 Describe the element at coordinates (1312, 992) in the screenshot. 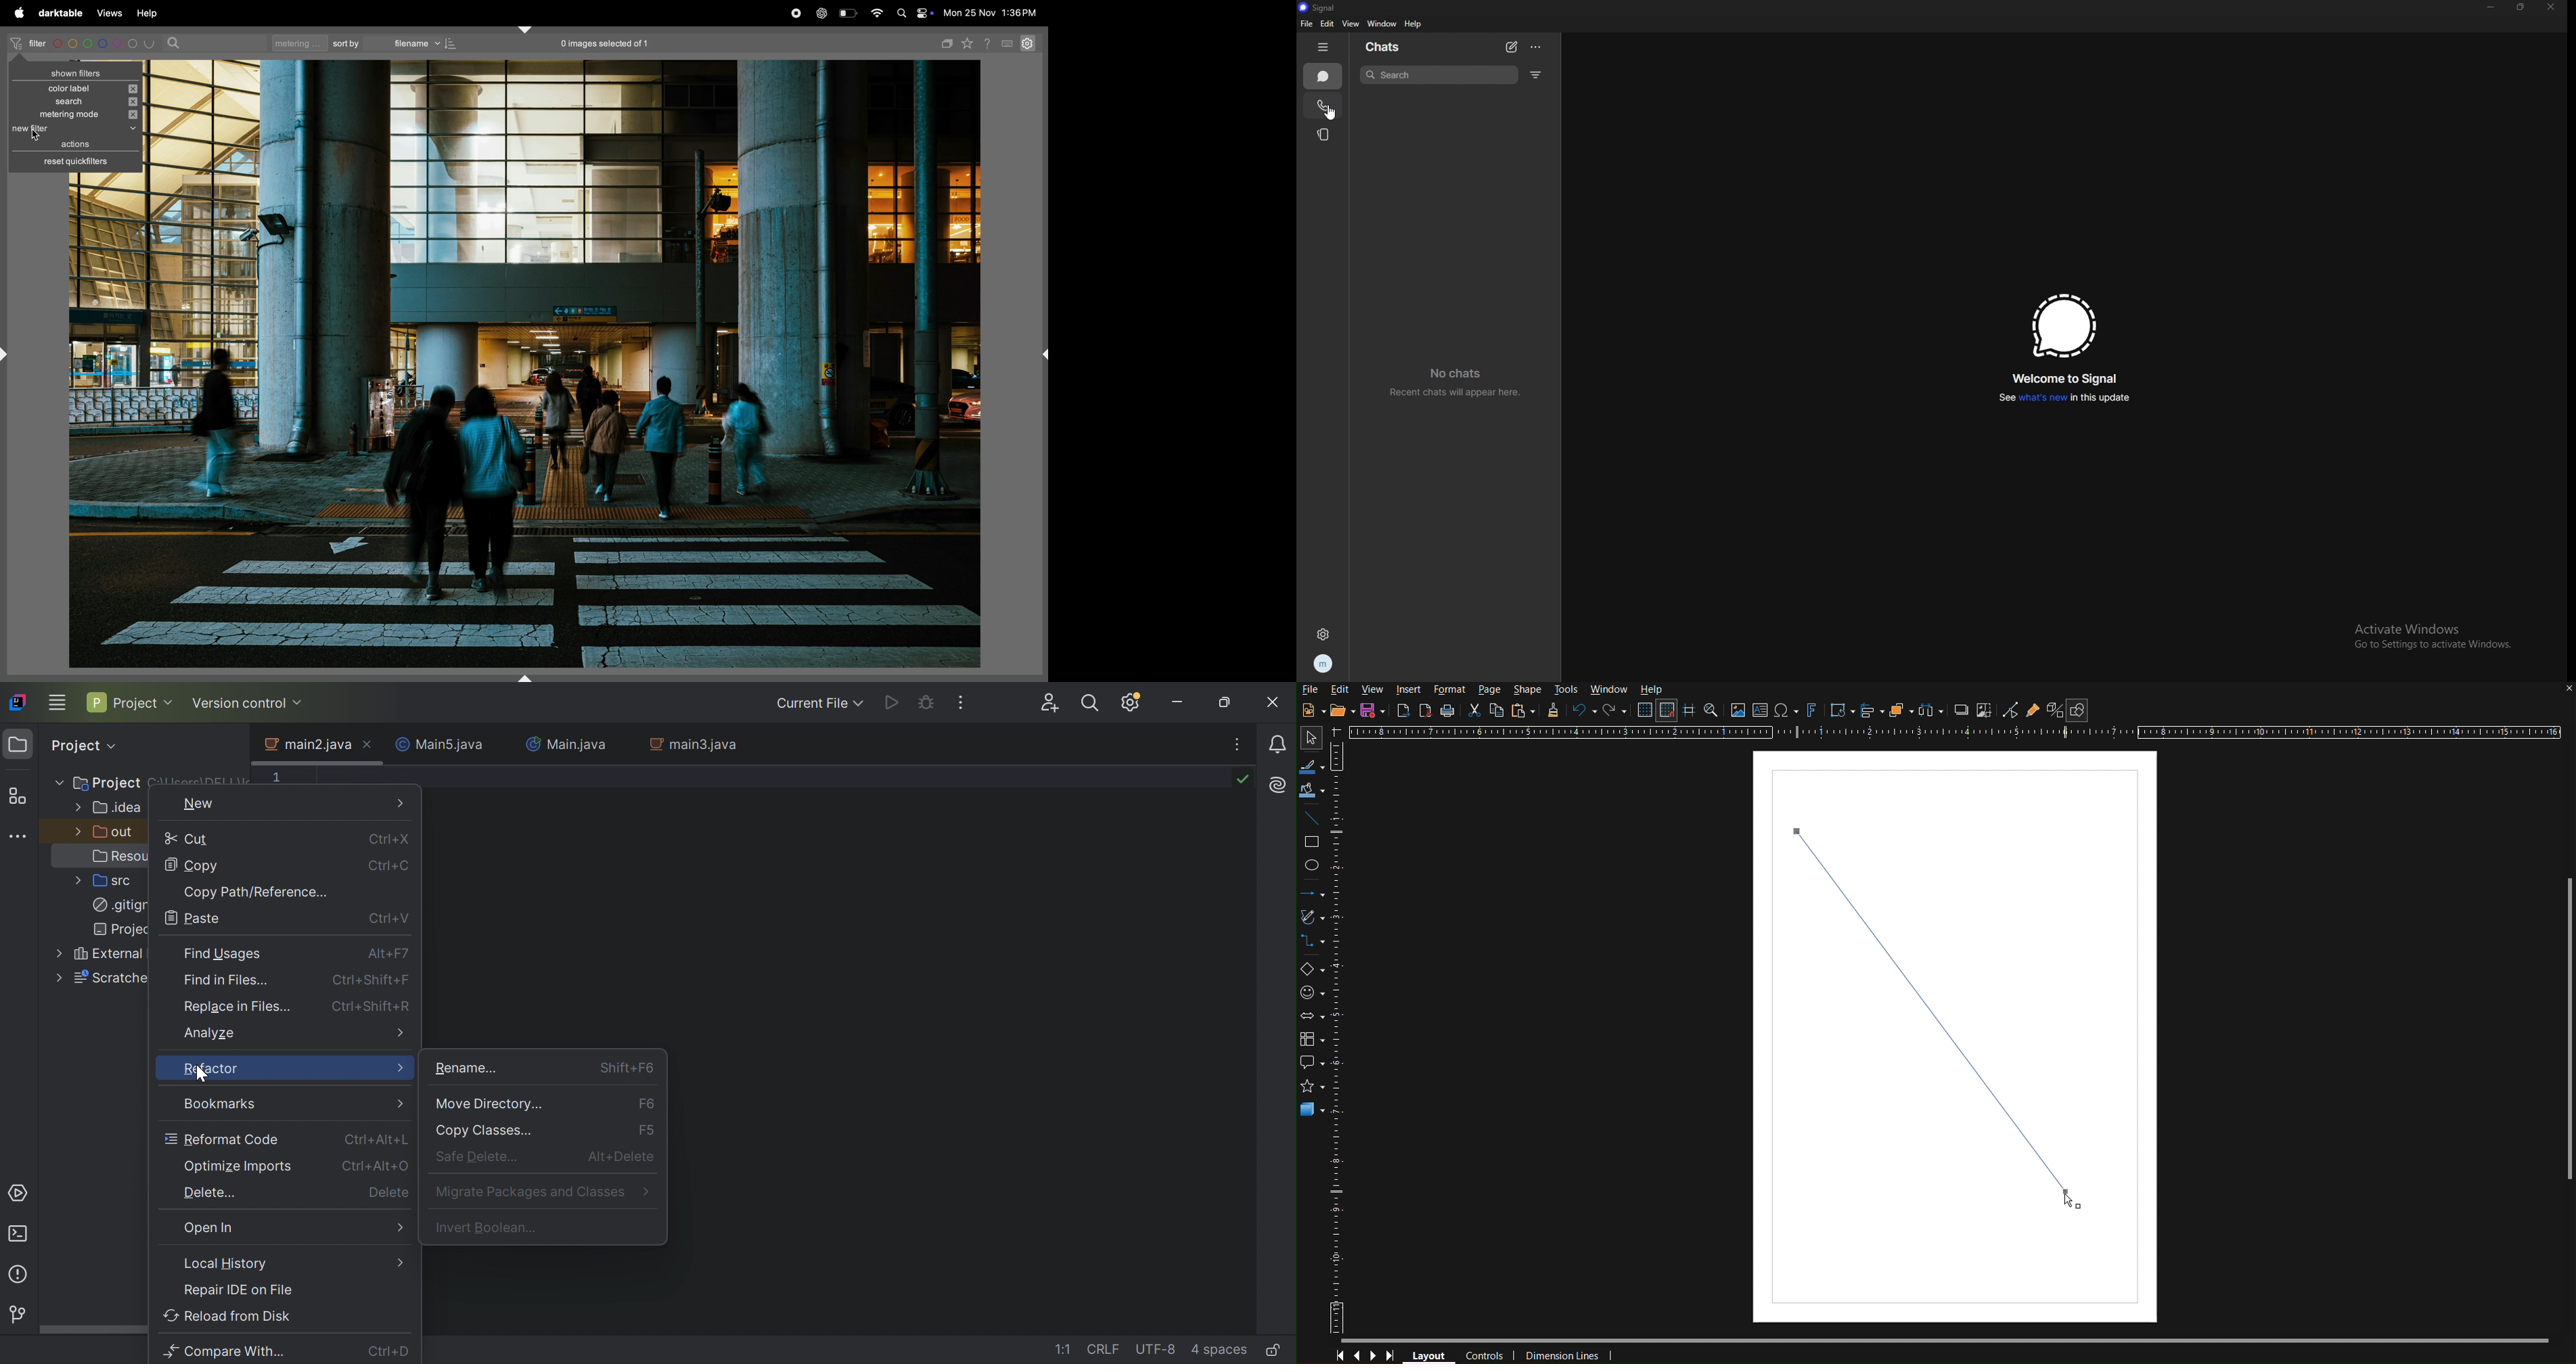

I see `Symbol Shapes` at that location.